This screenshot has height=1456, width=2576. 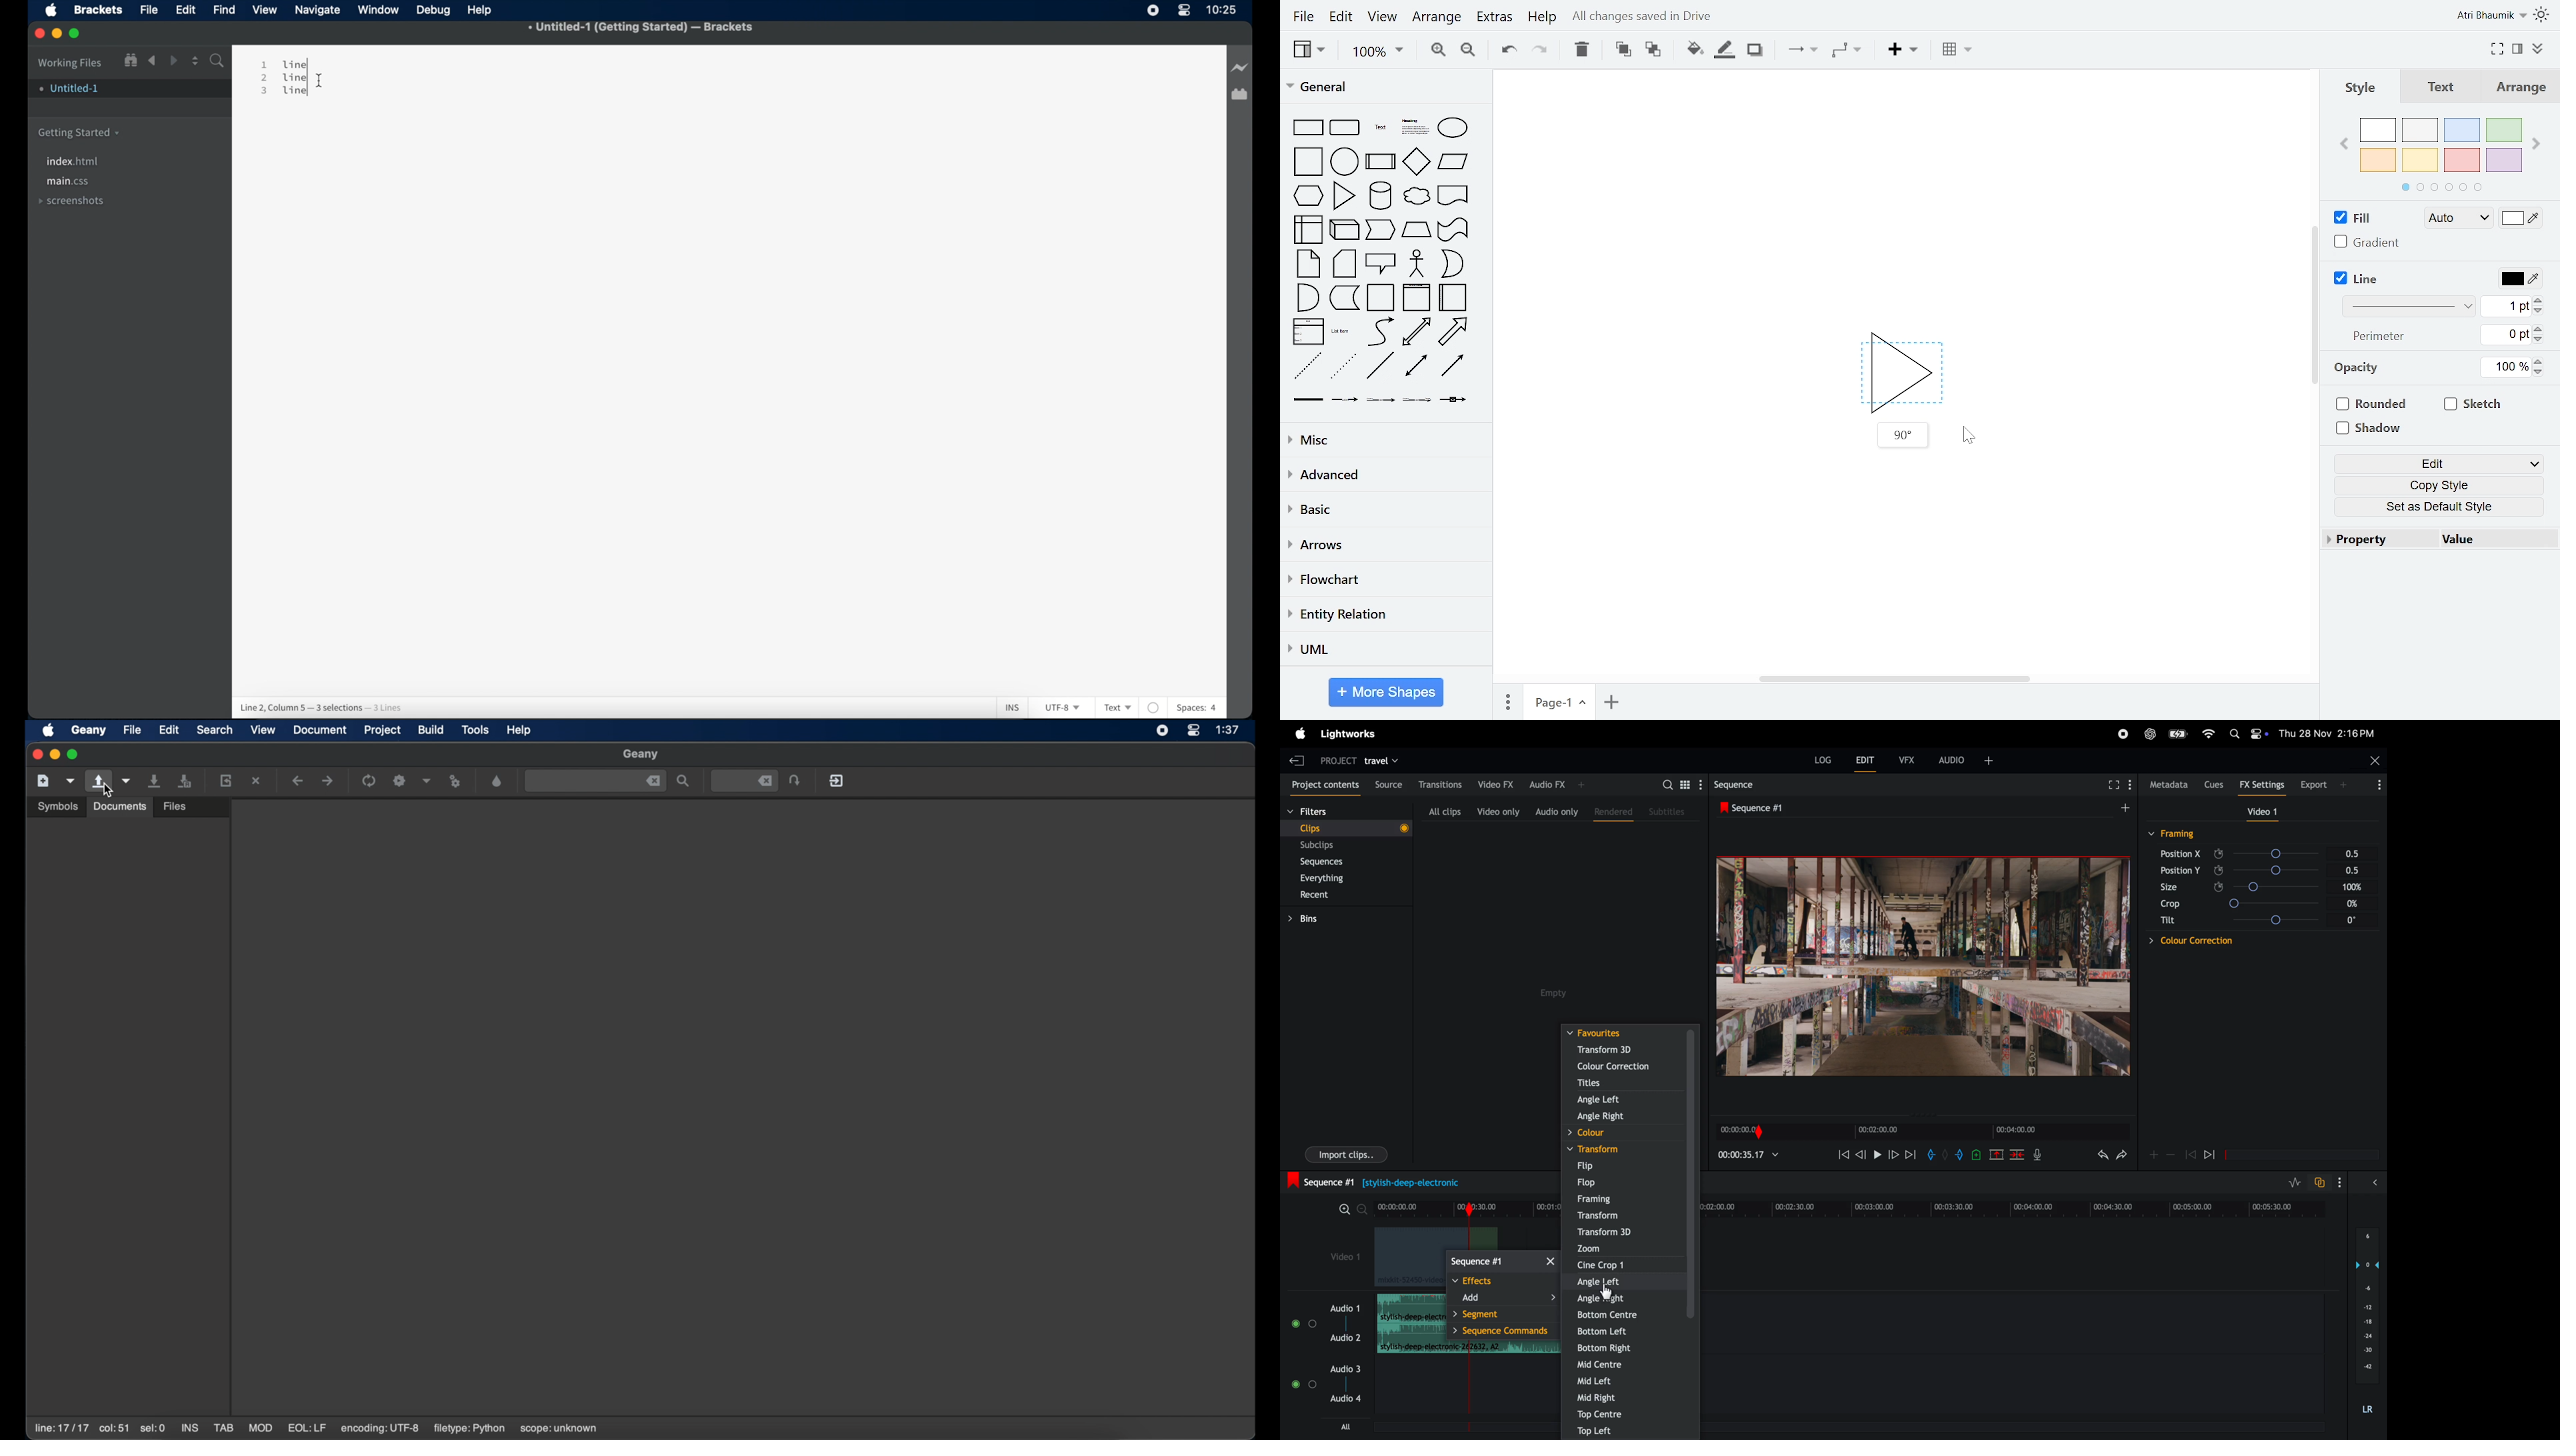 What do you see at coordinates (1353, 732) in the screenshot?
I see `light works` at bounding box center [1353, 732].